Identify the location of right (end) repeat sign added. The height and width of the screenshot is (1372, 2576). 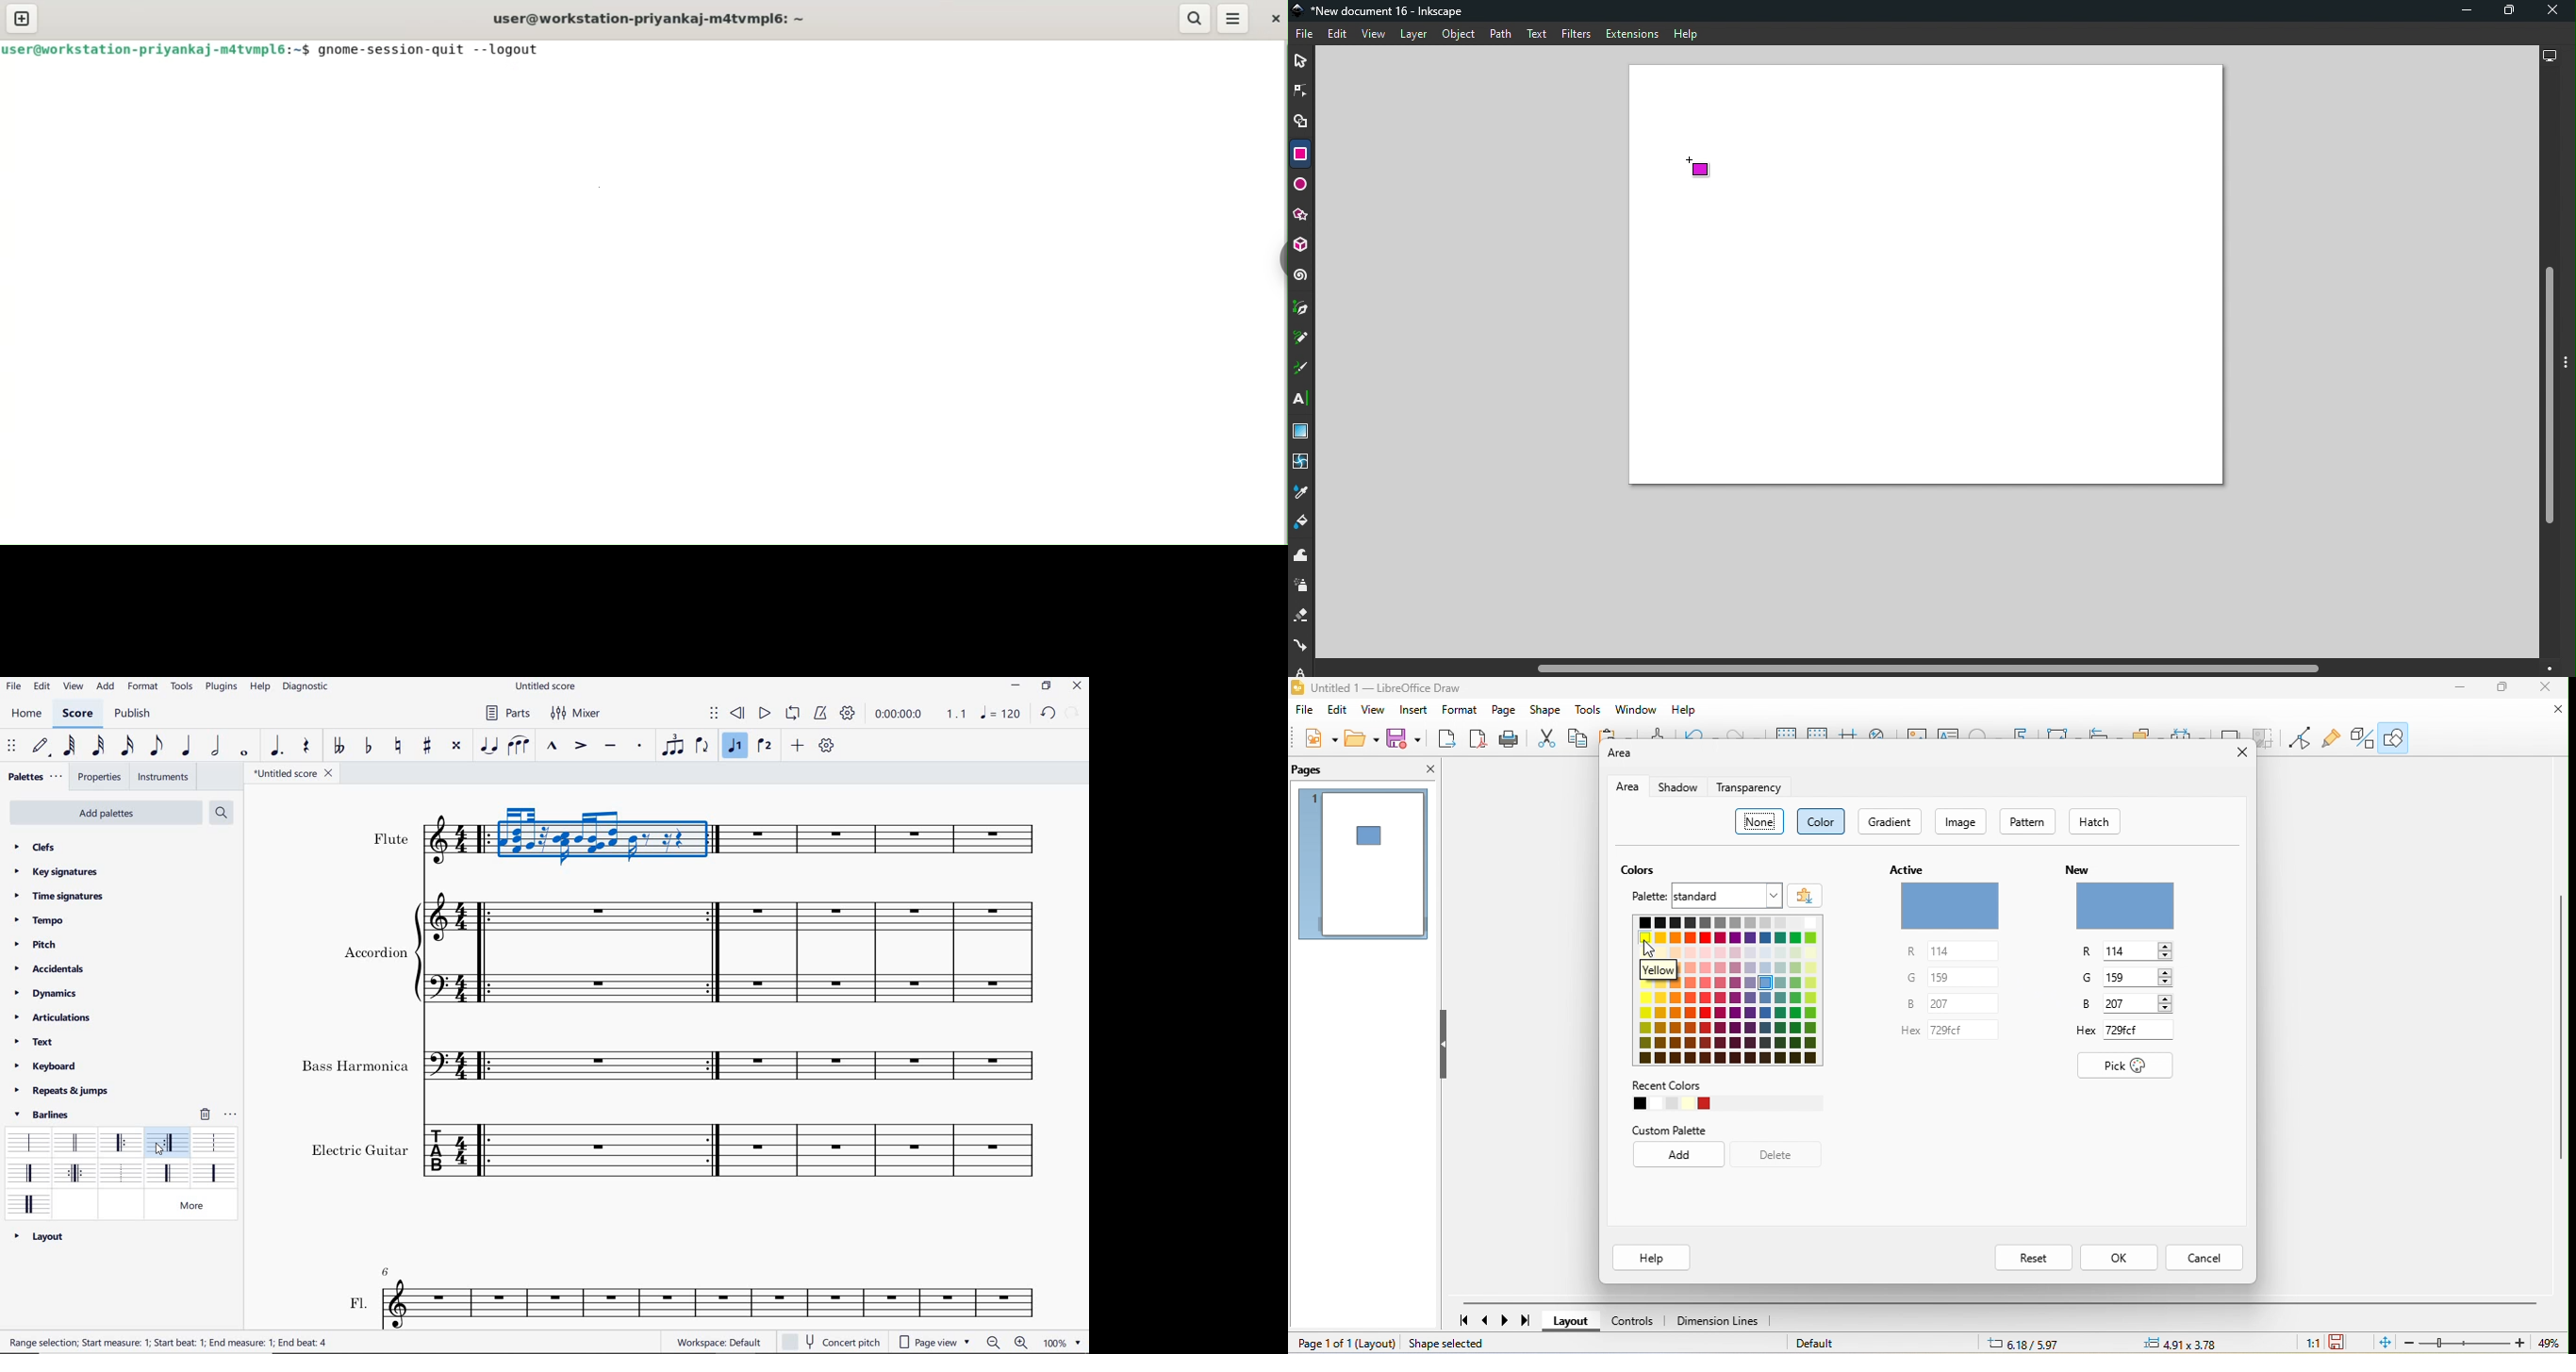
(718, 842).